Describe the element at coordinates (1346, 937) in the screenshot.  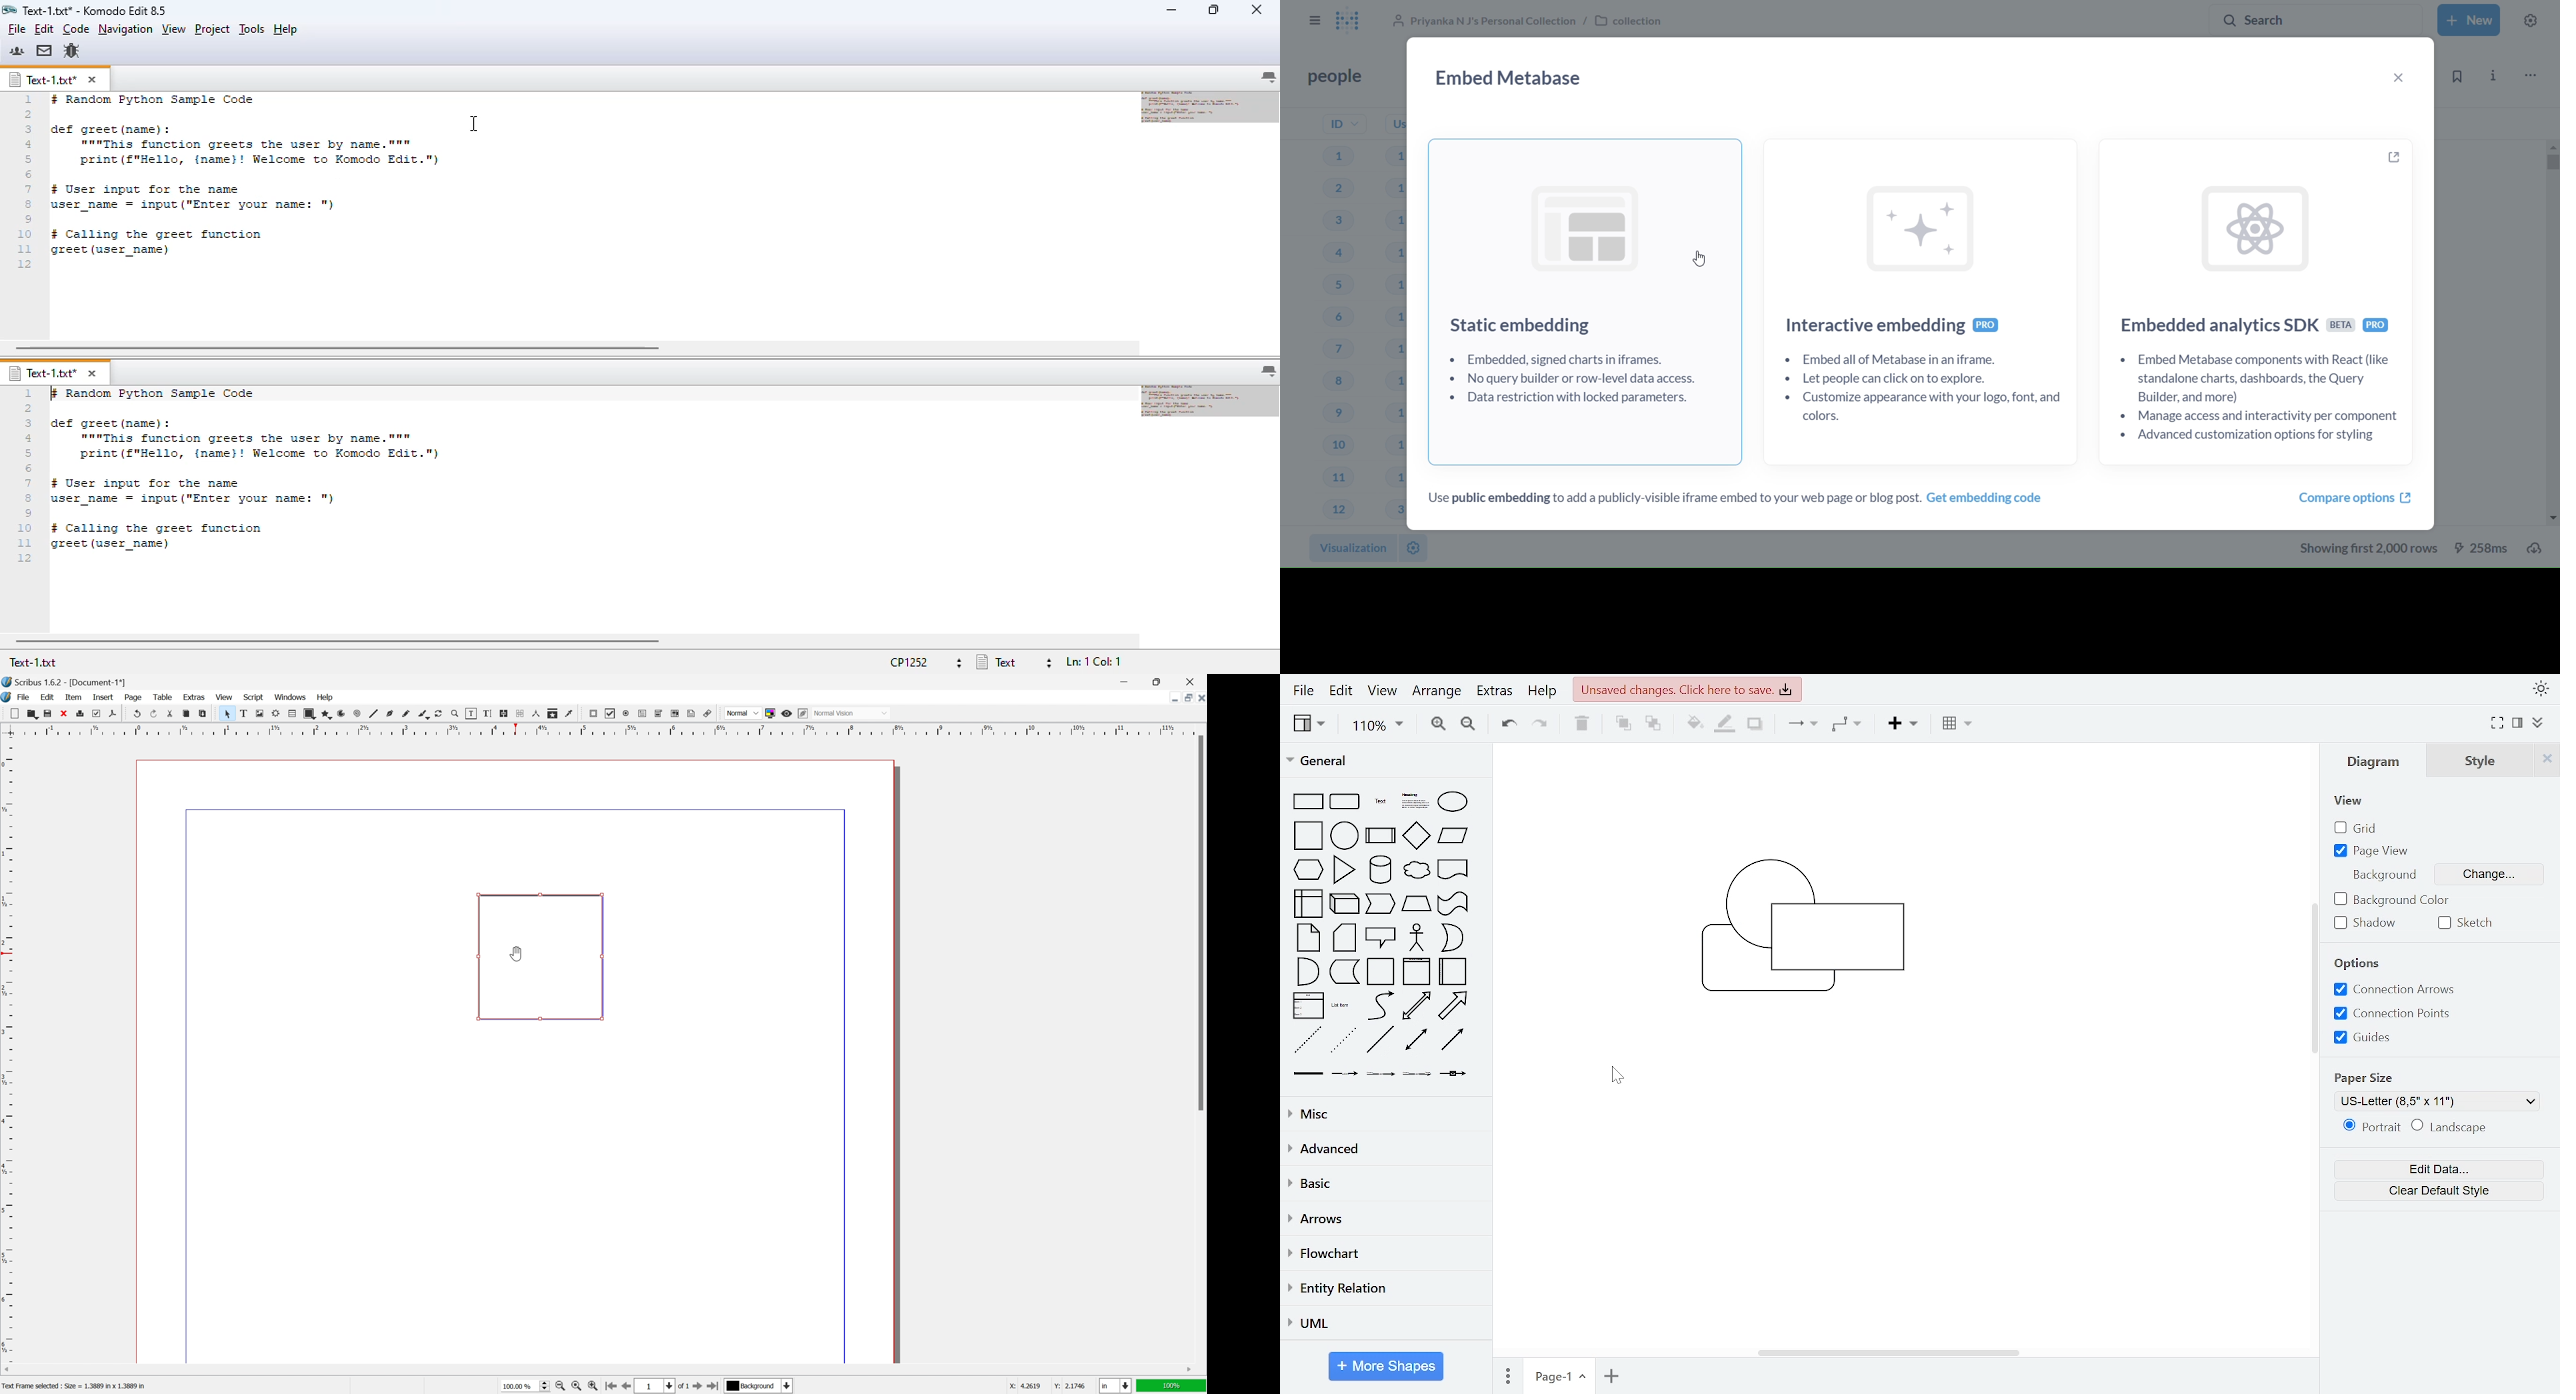
I see `card` at that location.